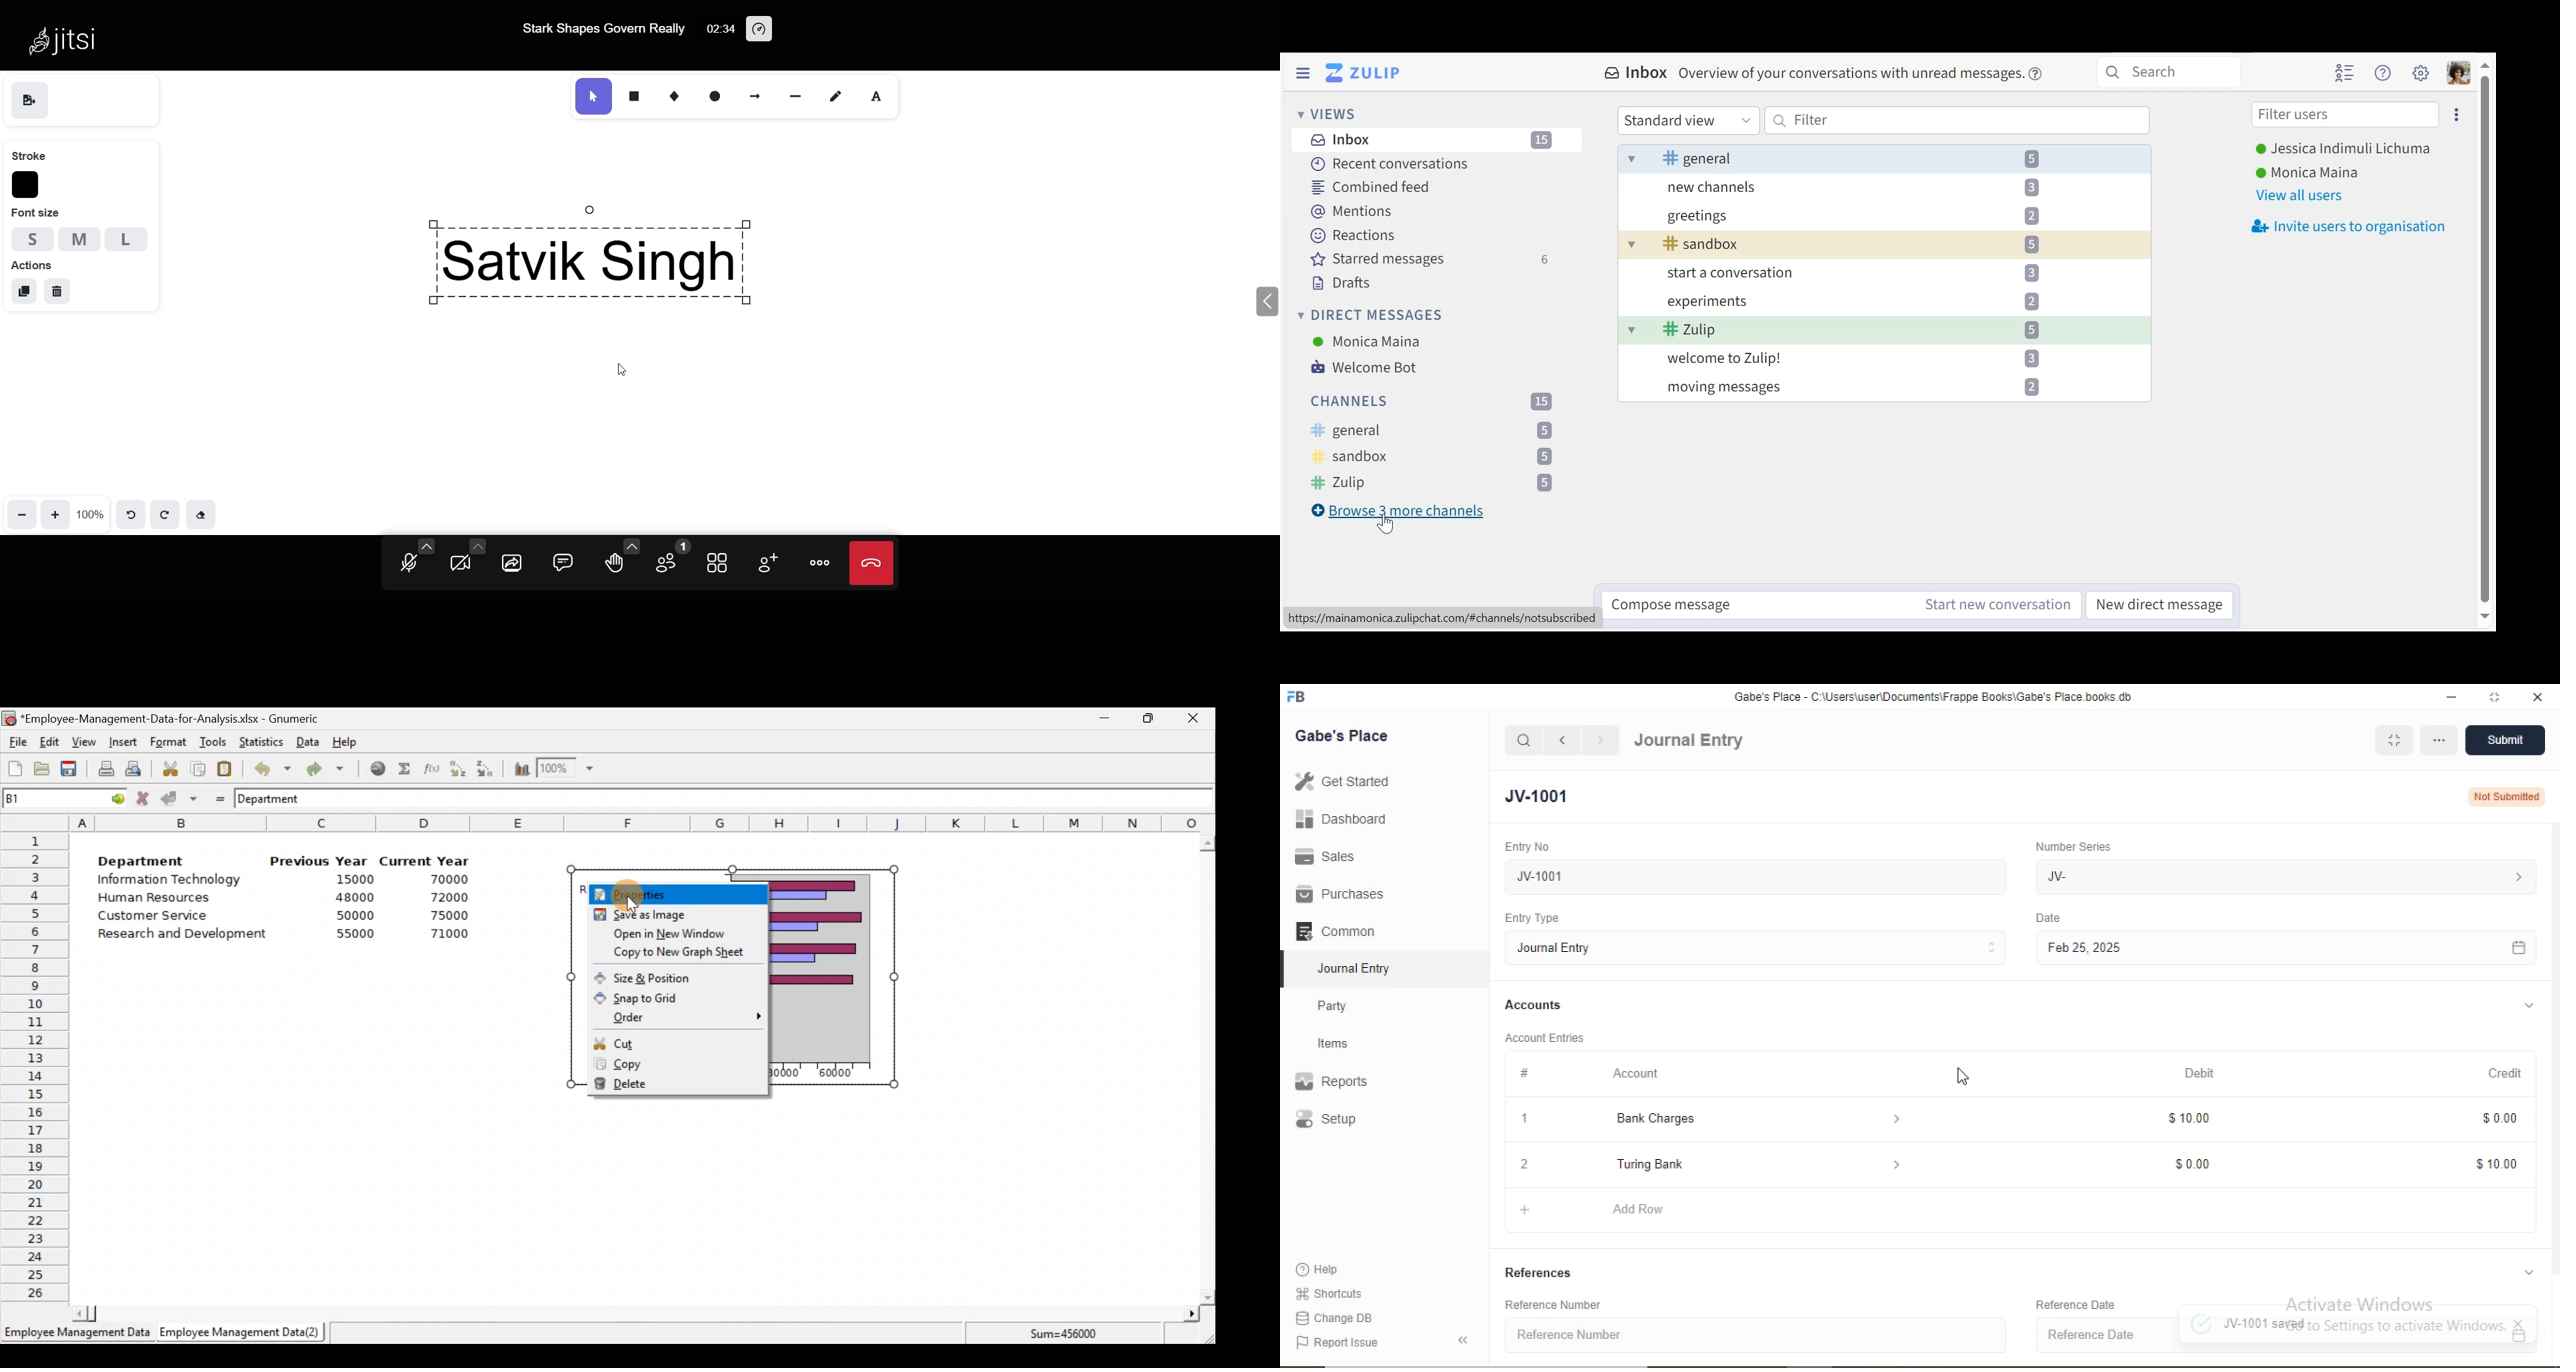  I want to click on Properties, so click(676, 891).